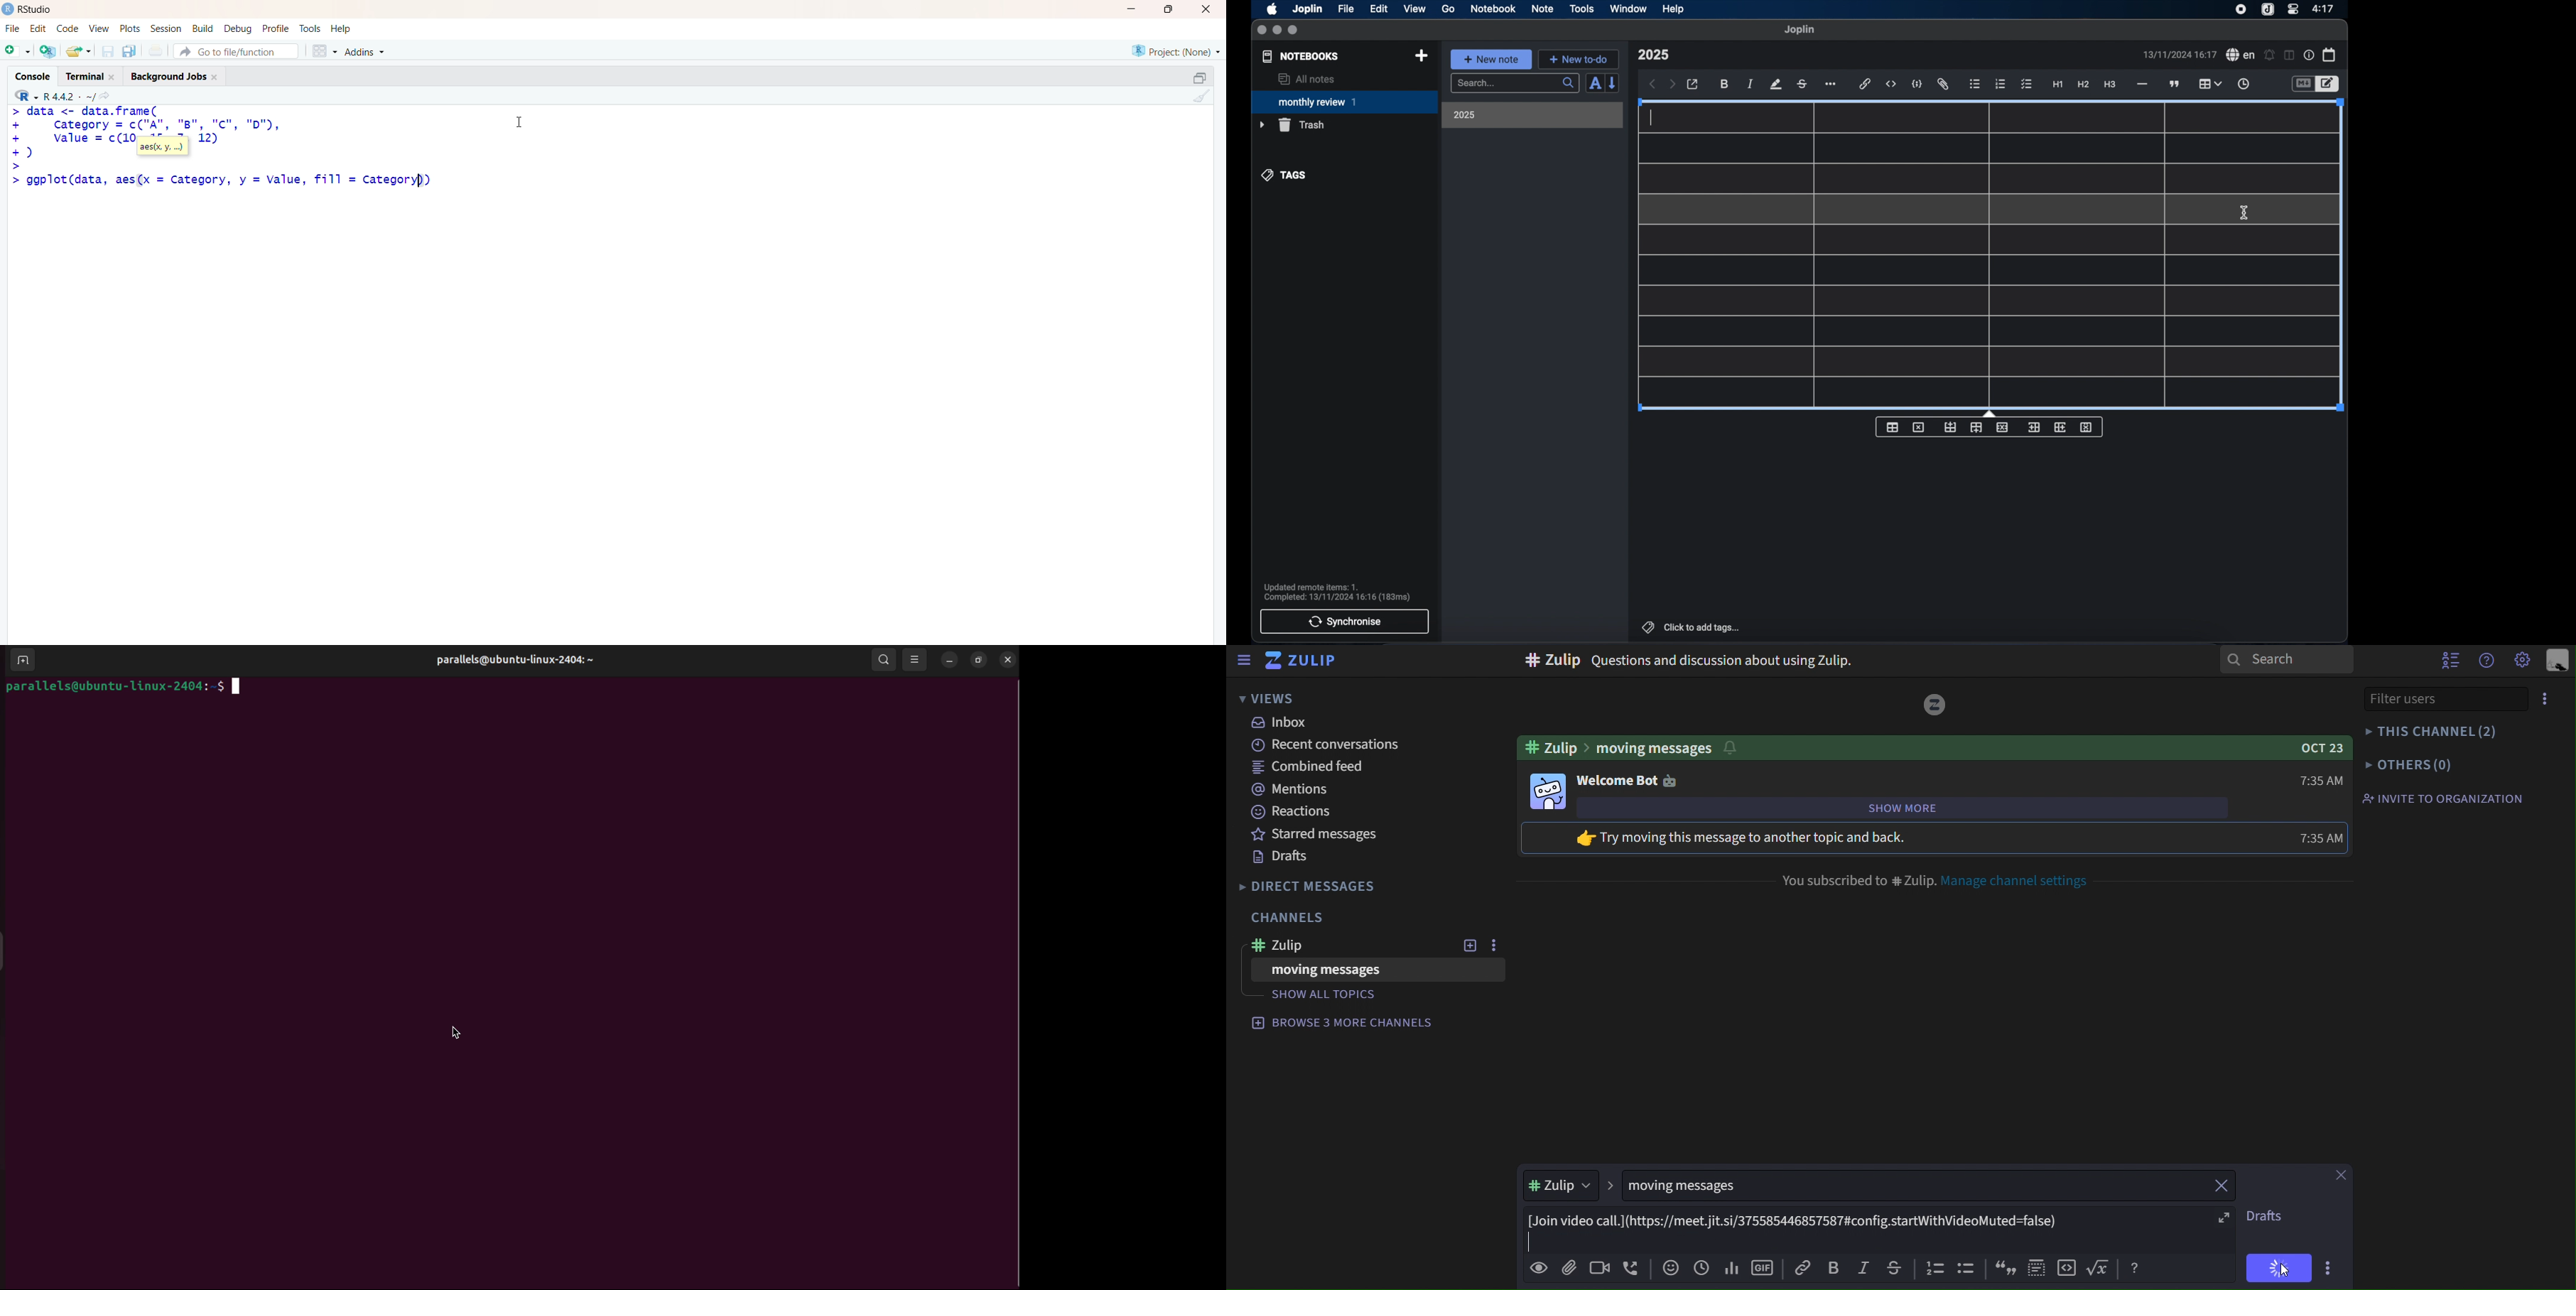  Describe the element at coordinates (100, 29) in the screenshot. I see `View` at that location.